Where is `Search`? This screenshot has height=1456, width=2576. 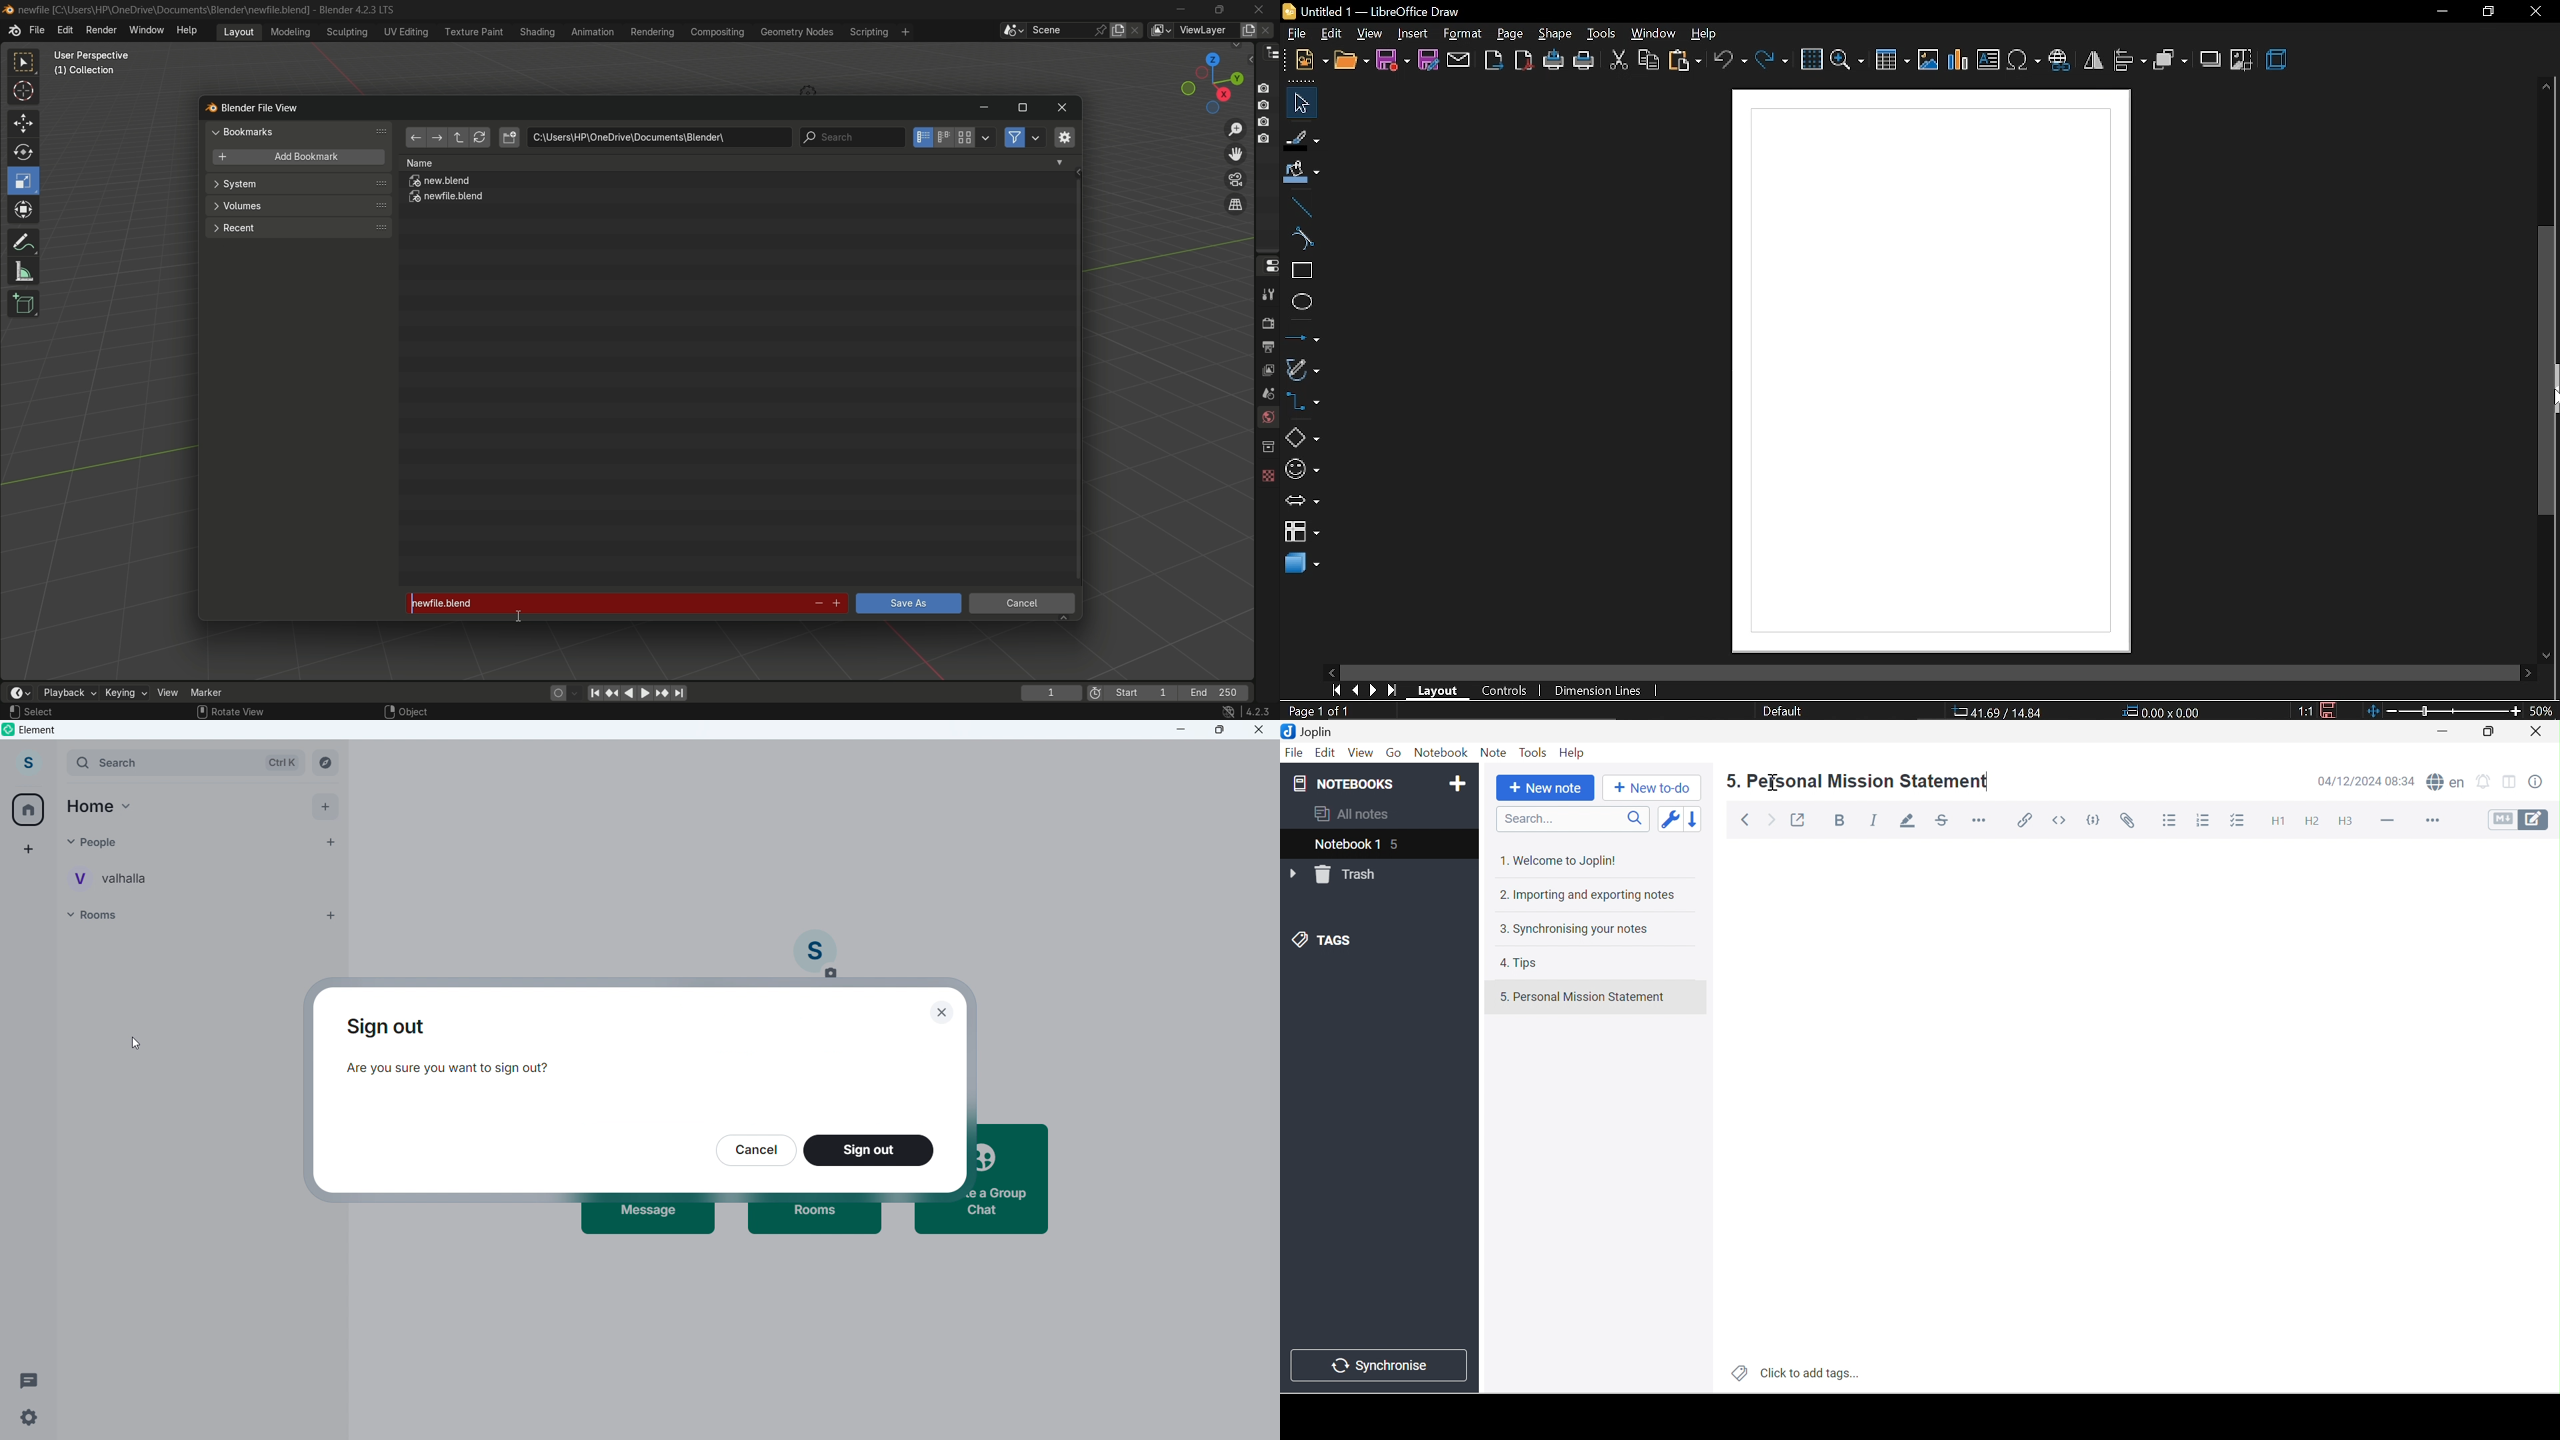
Search is located at coordinates (1572, 819).